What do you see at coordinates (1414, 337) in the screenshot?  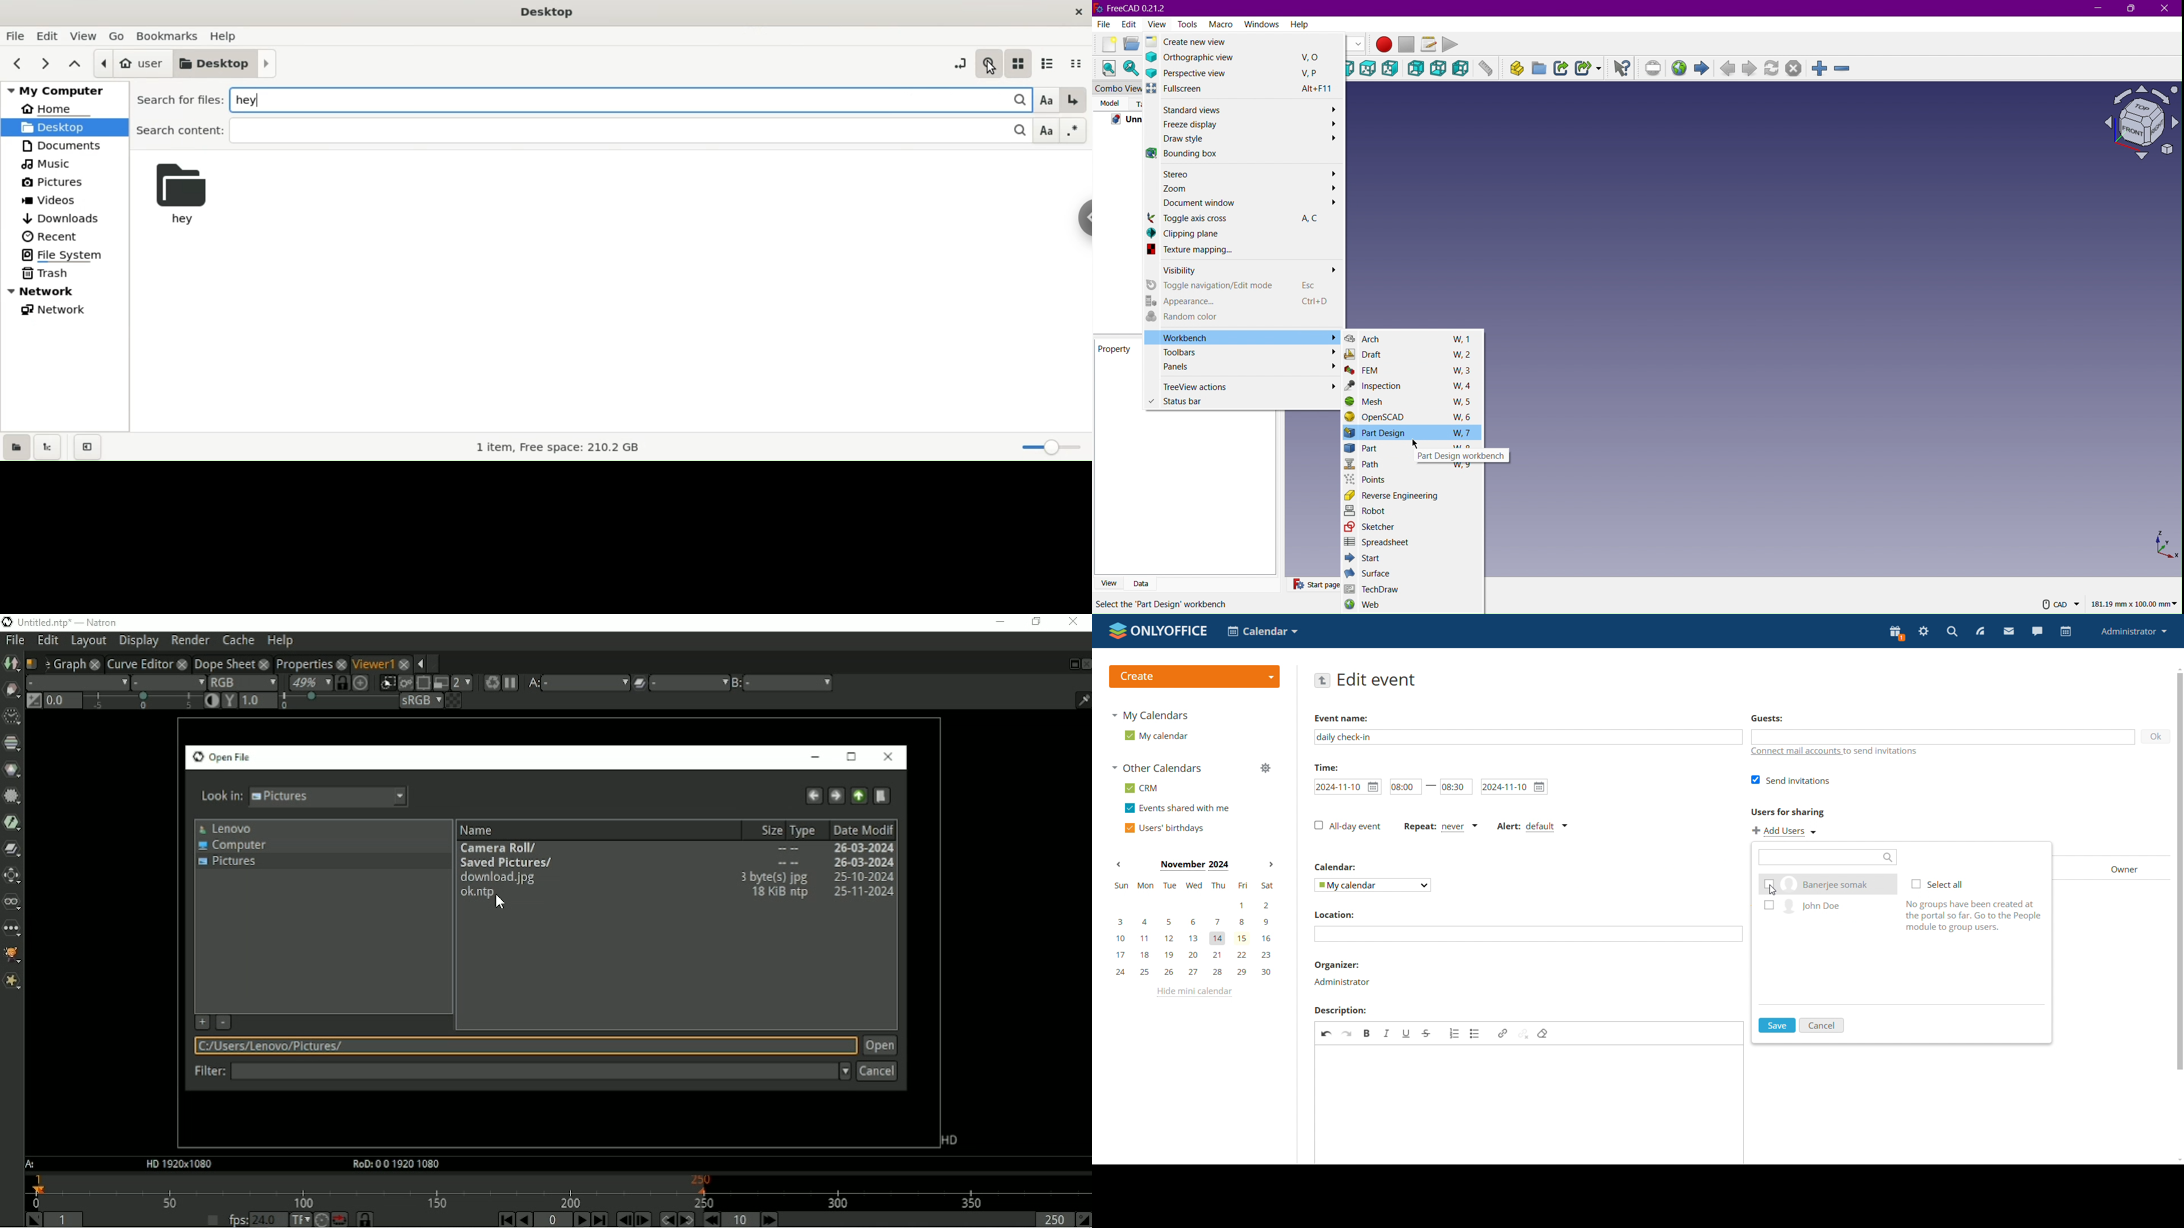 I see `Arch W, 1` at bounding box center [1414, 337].